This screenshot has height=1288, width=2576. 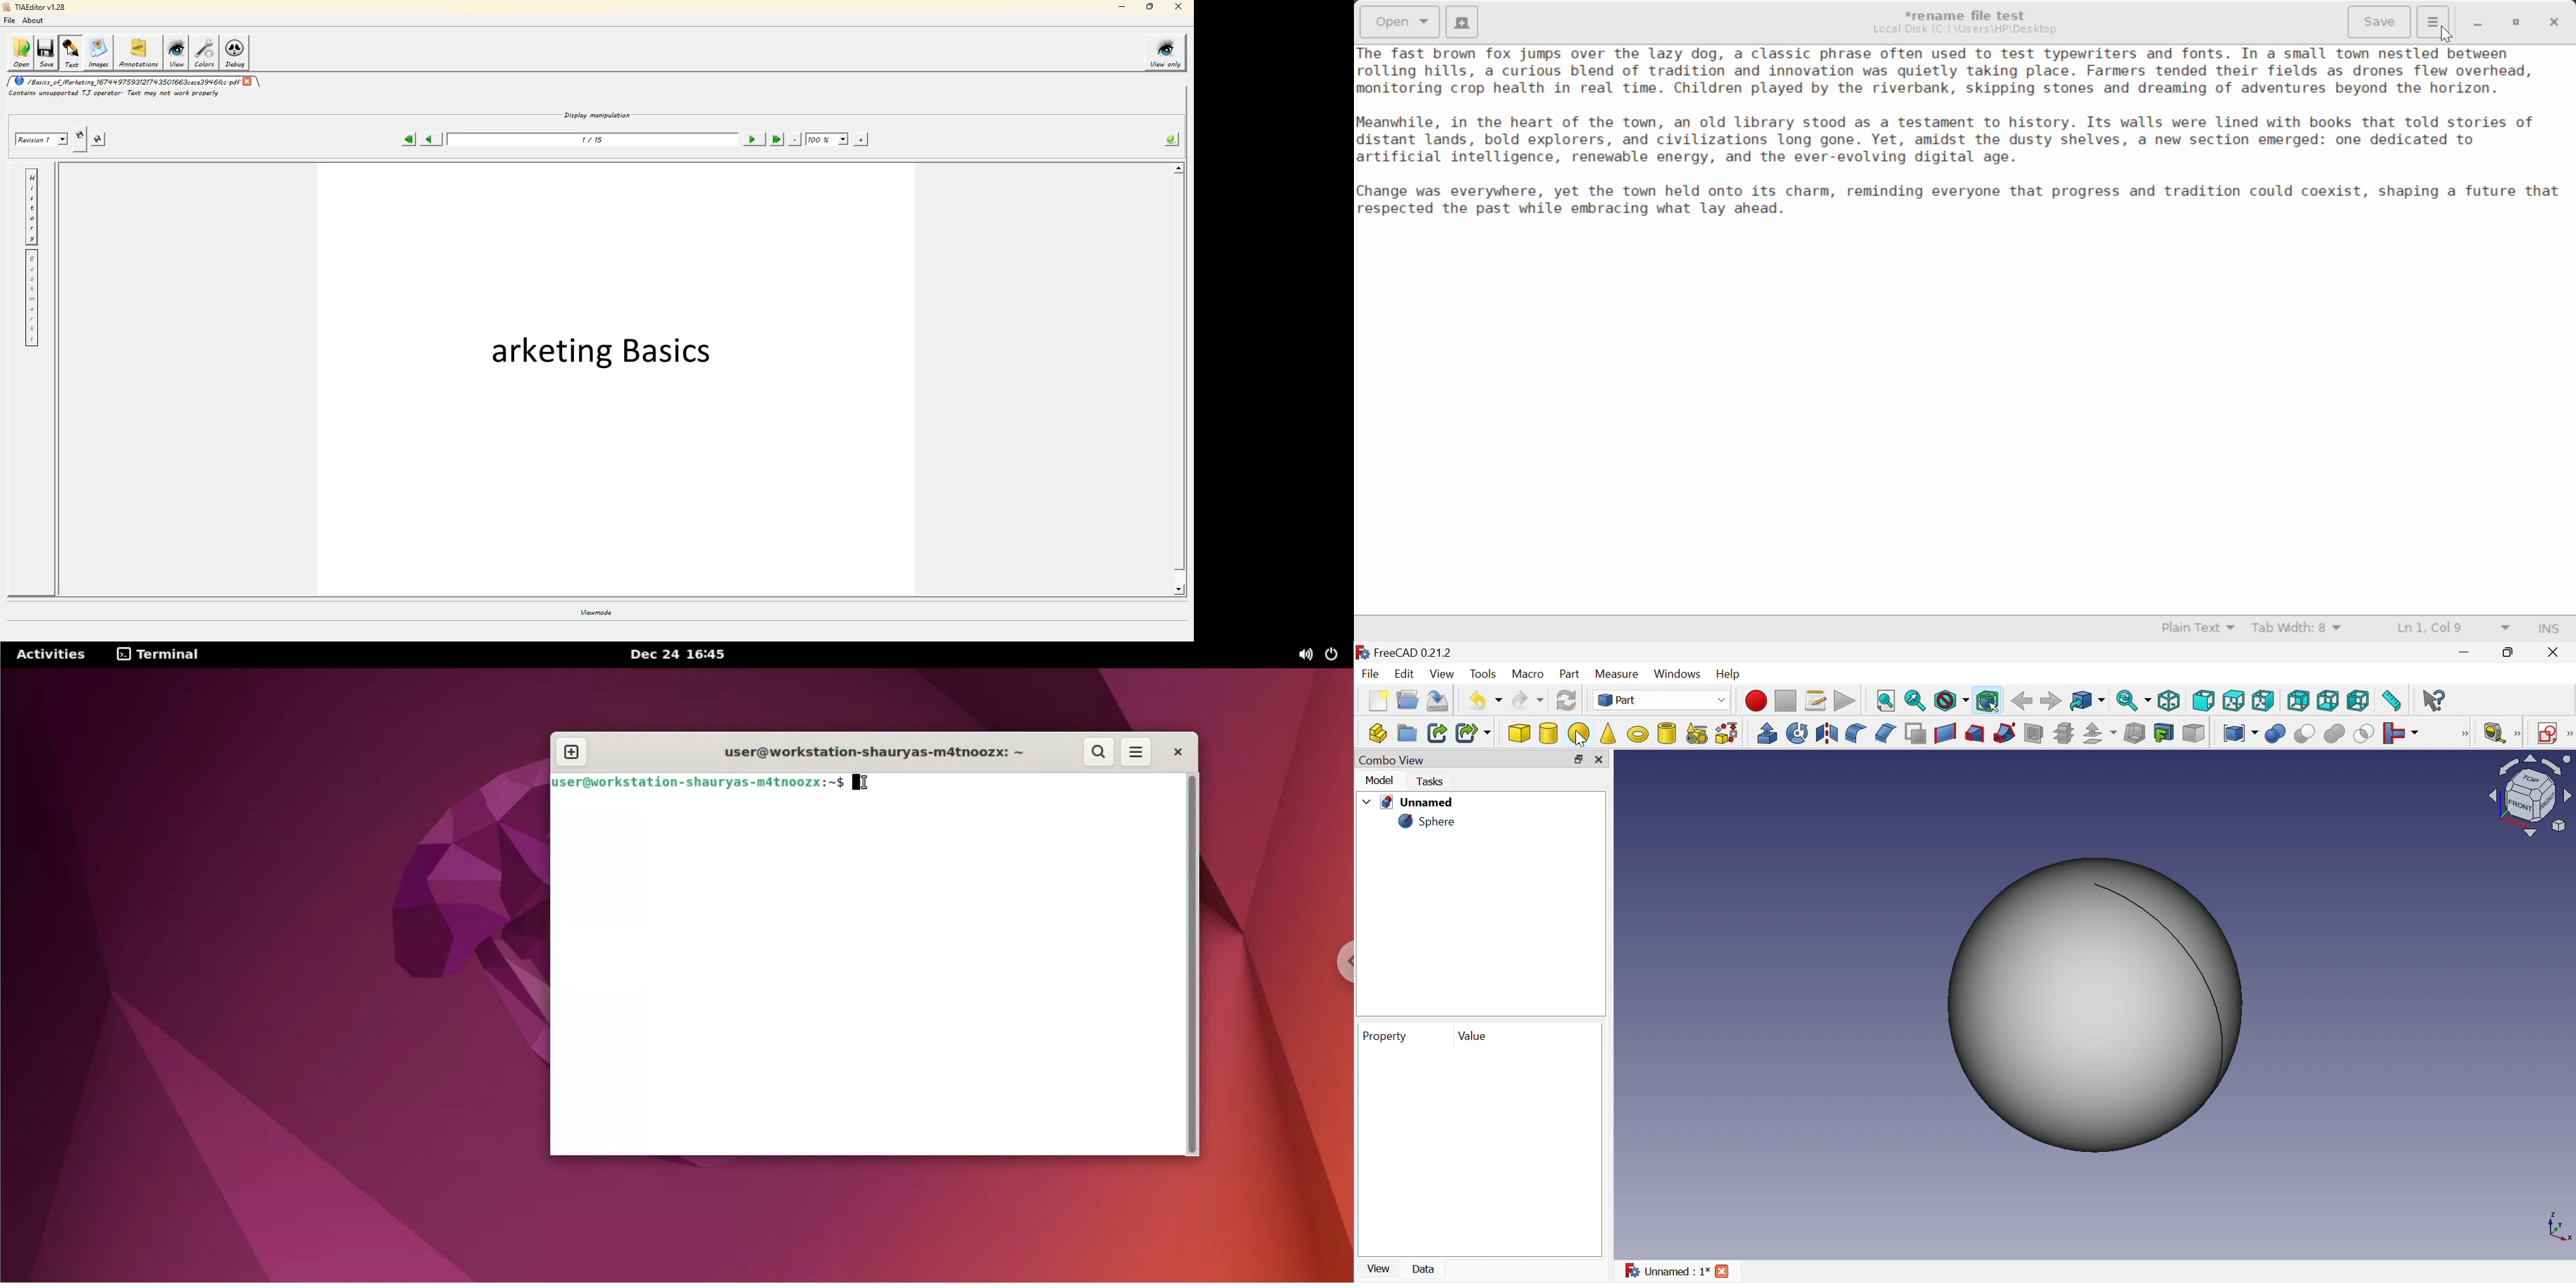 What do you see at coordinates (2194, 733) in the screenshot?
I see `Color per face` at bounding box center [2194, 733].